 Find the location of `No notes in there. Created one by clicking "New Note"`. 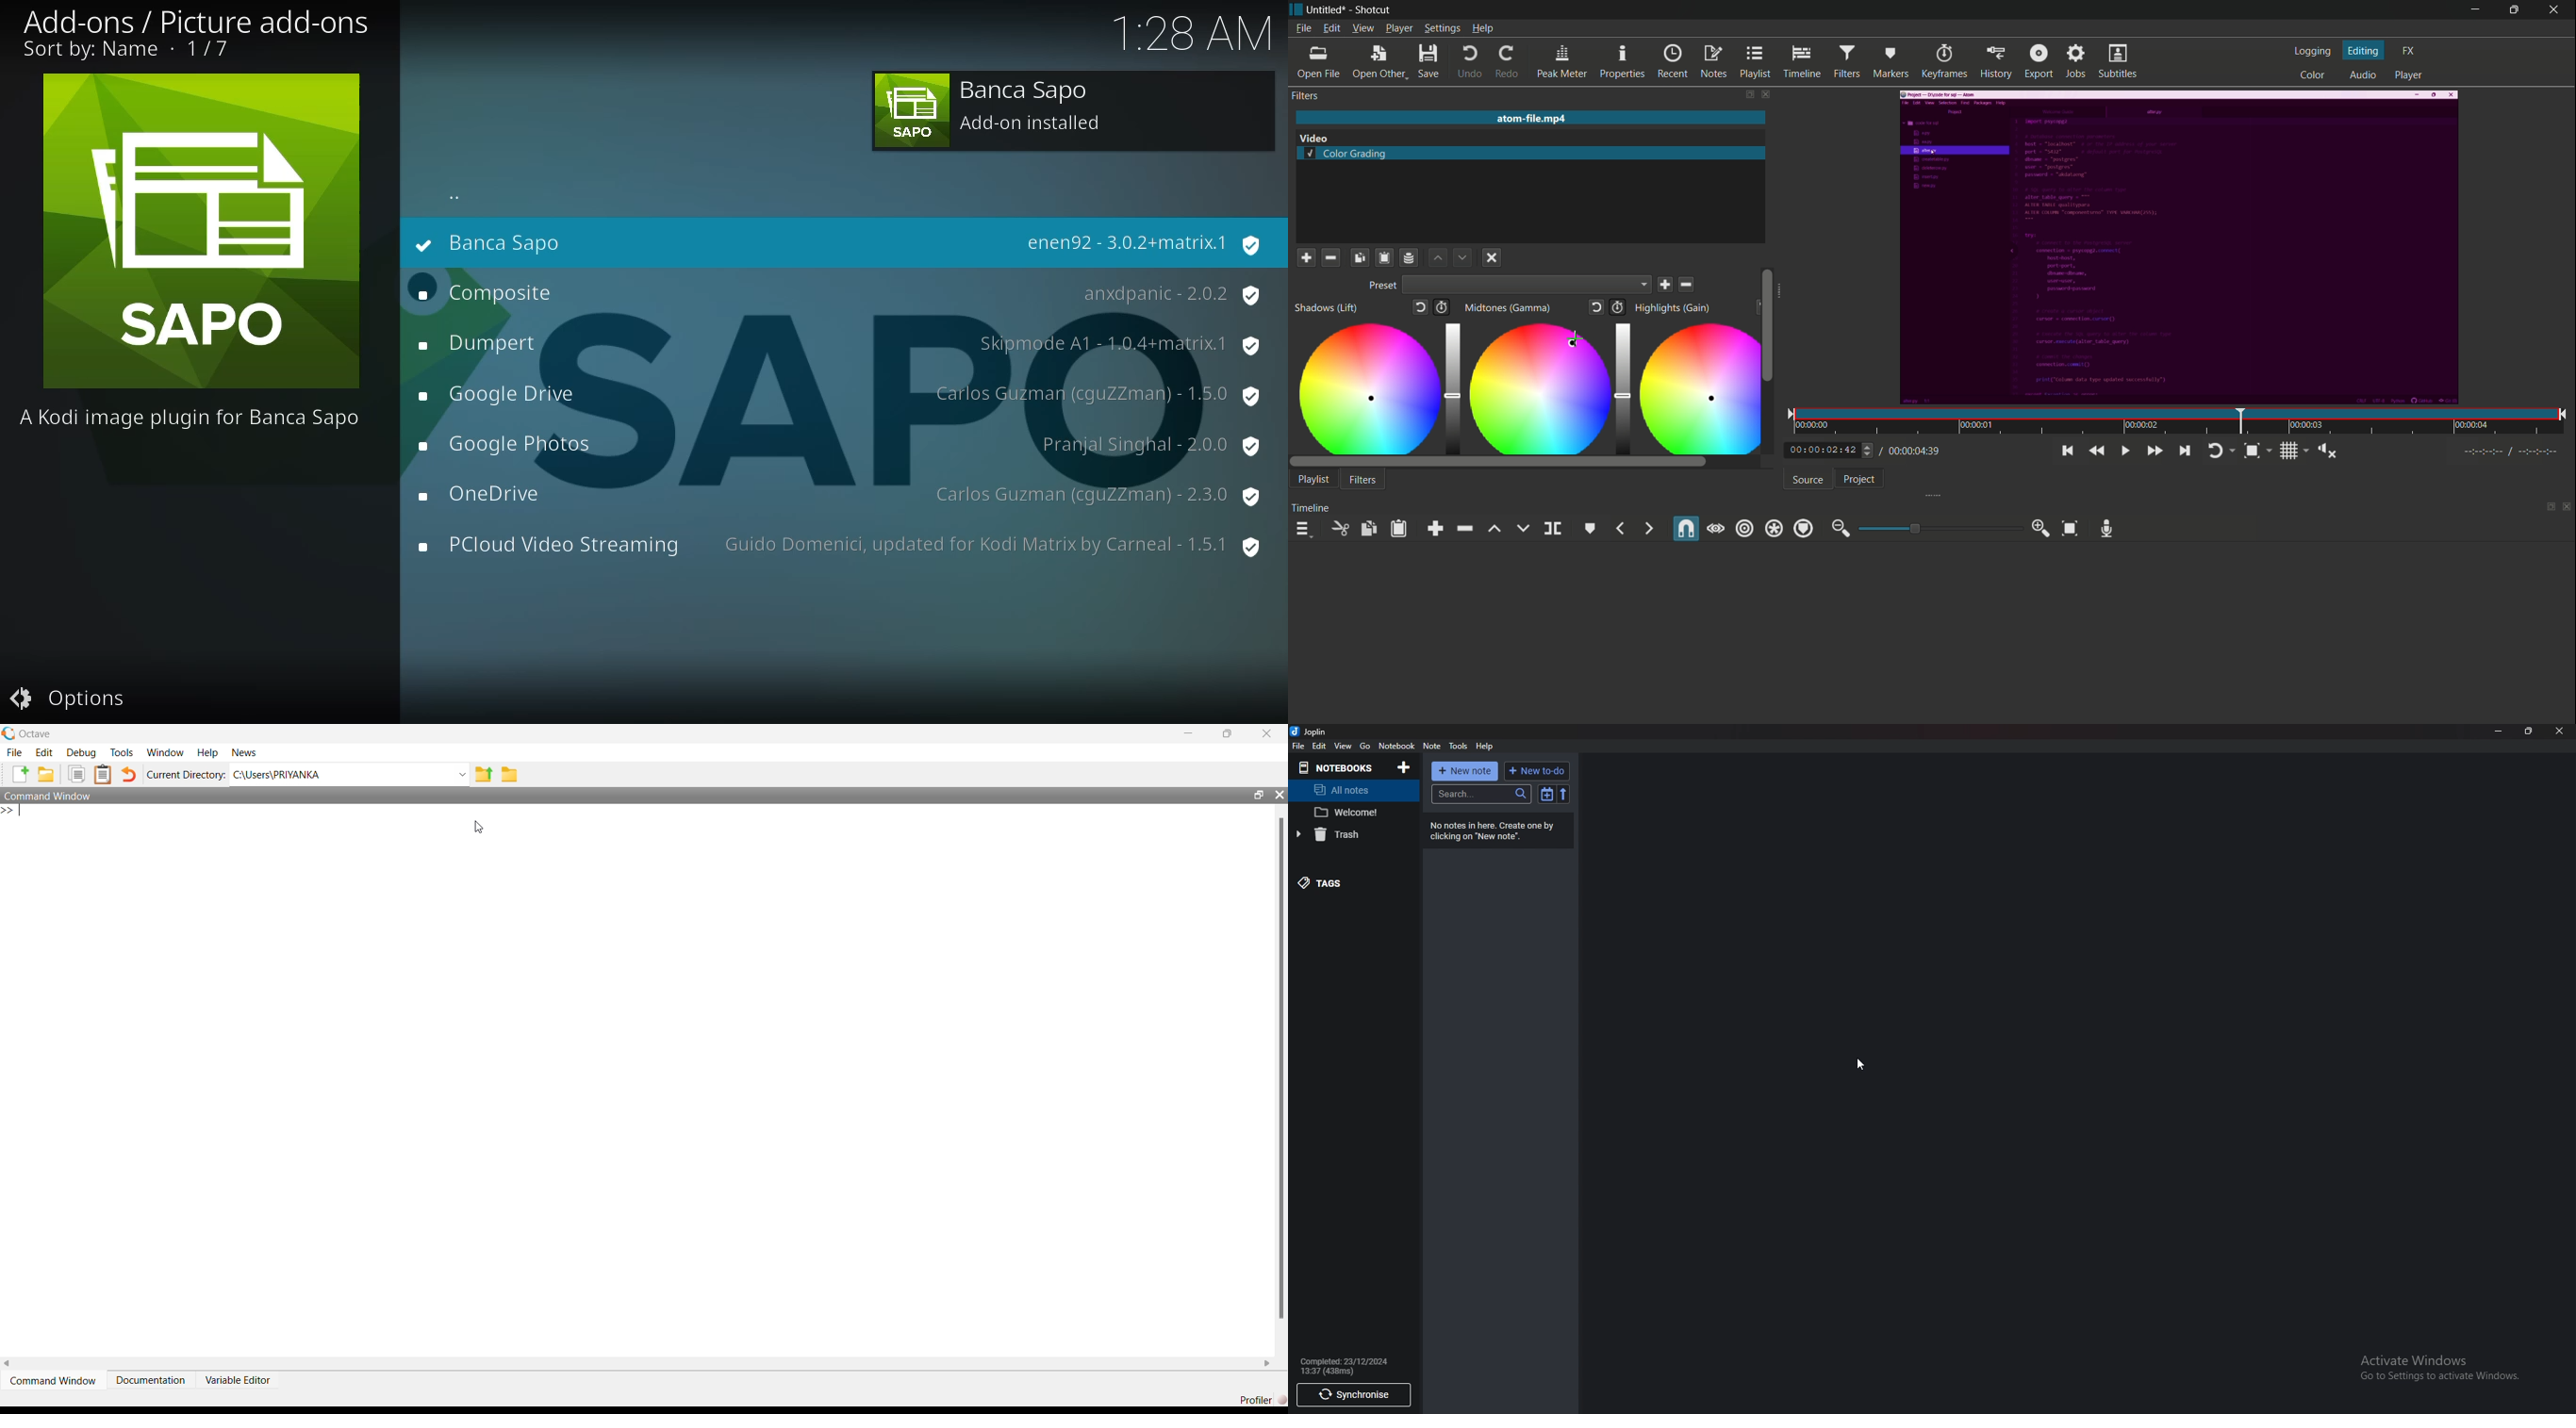

No notes in there. Created one by clicking "New Note" is located at coordinates (1498, 832).